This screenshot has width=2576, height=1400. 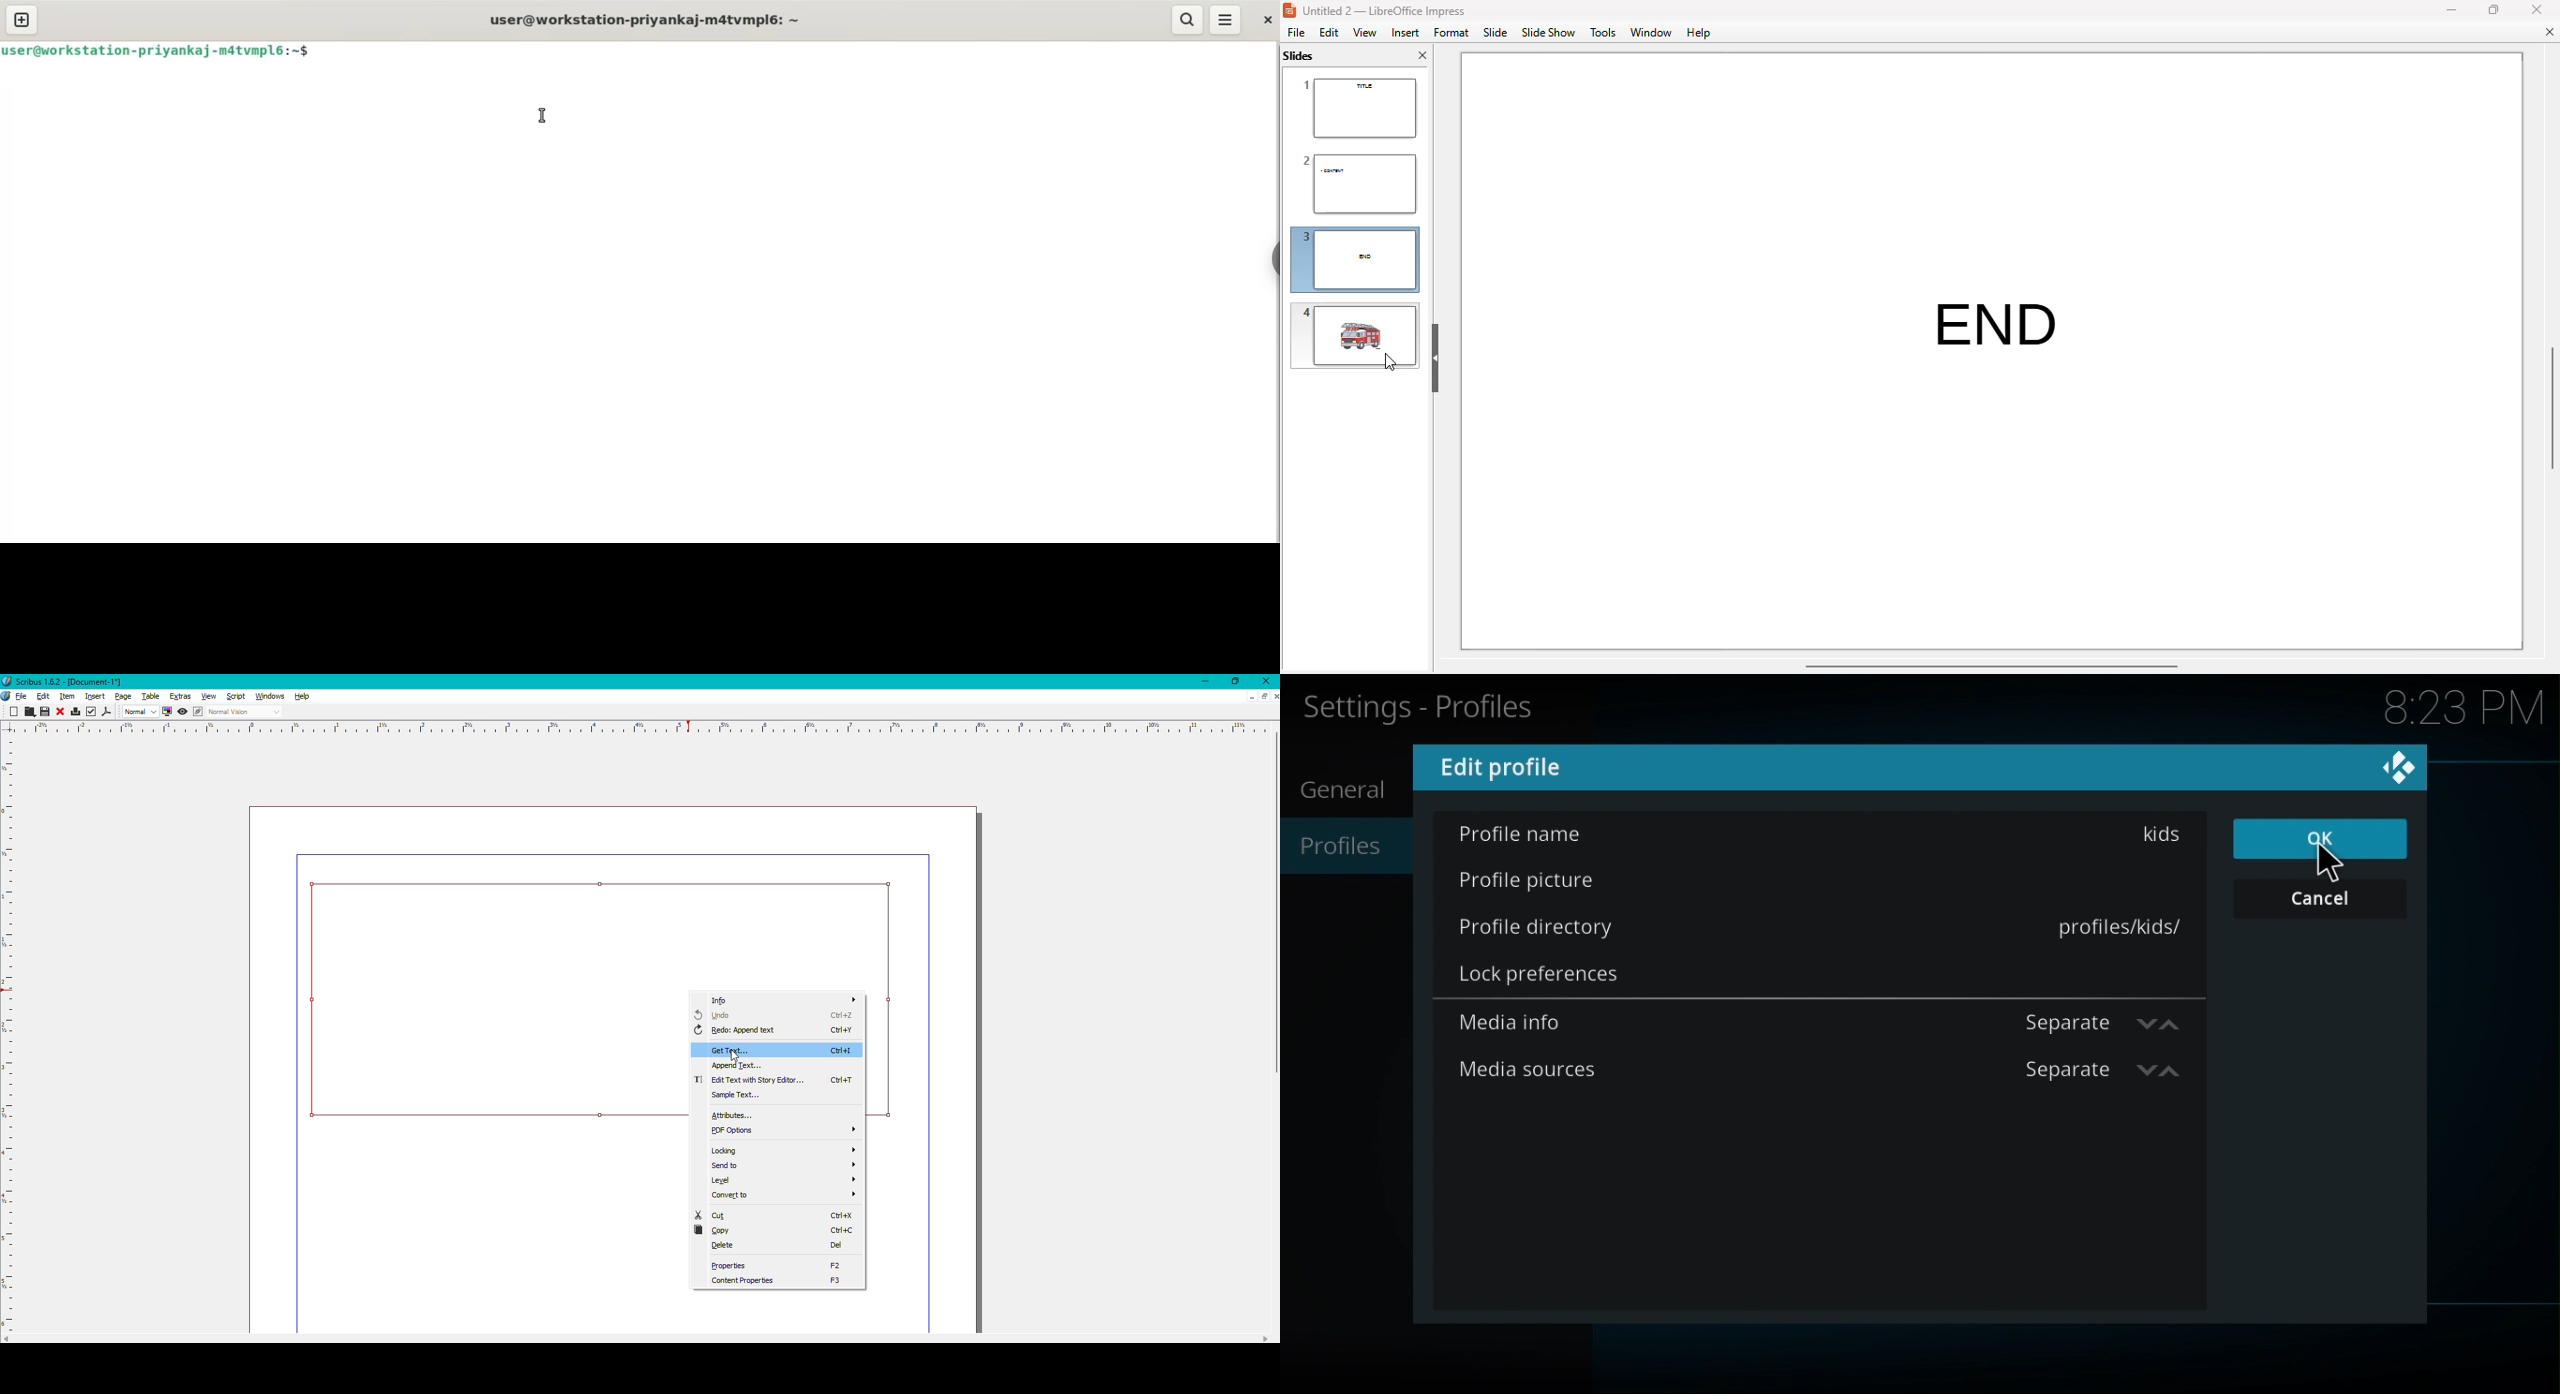 I want to click on Cut, Copy, Paste, so click(x=29, y=712).